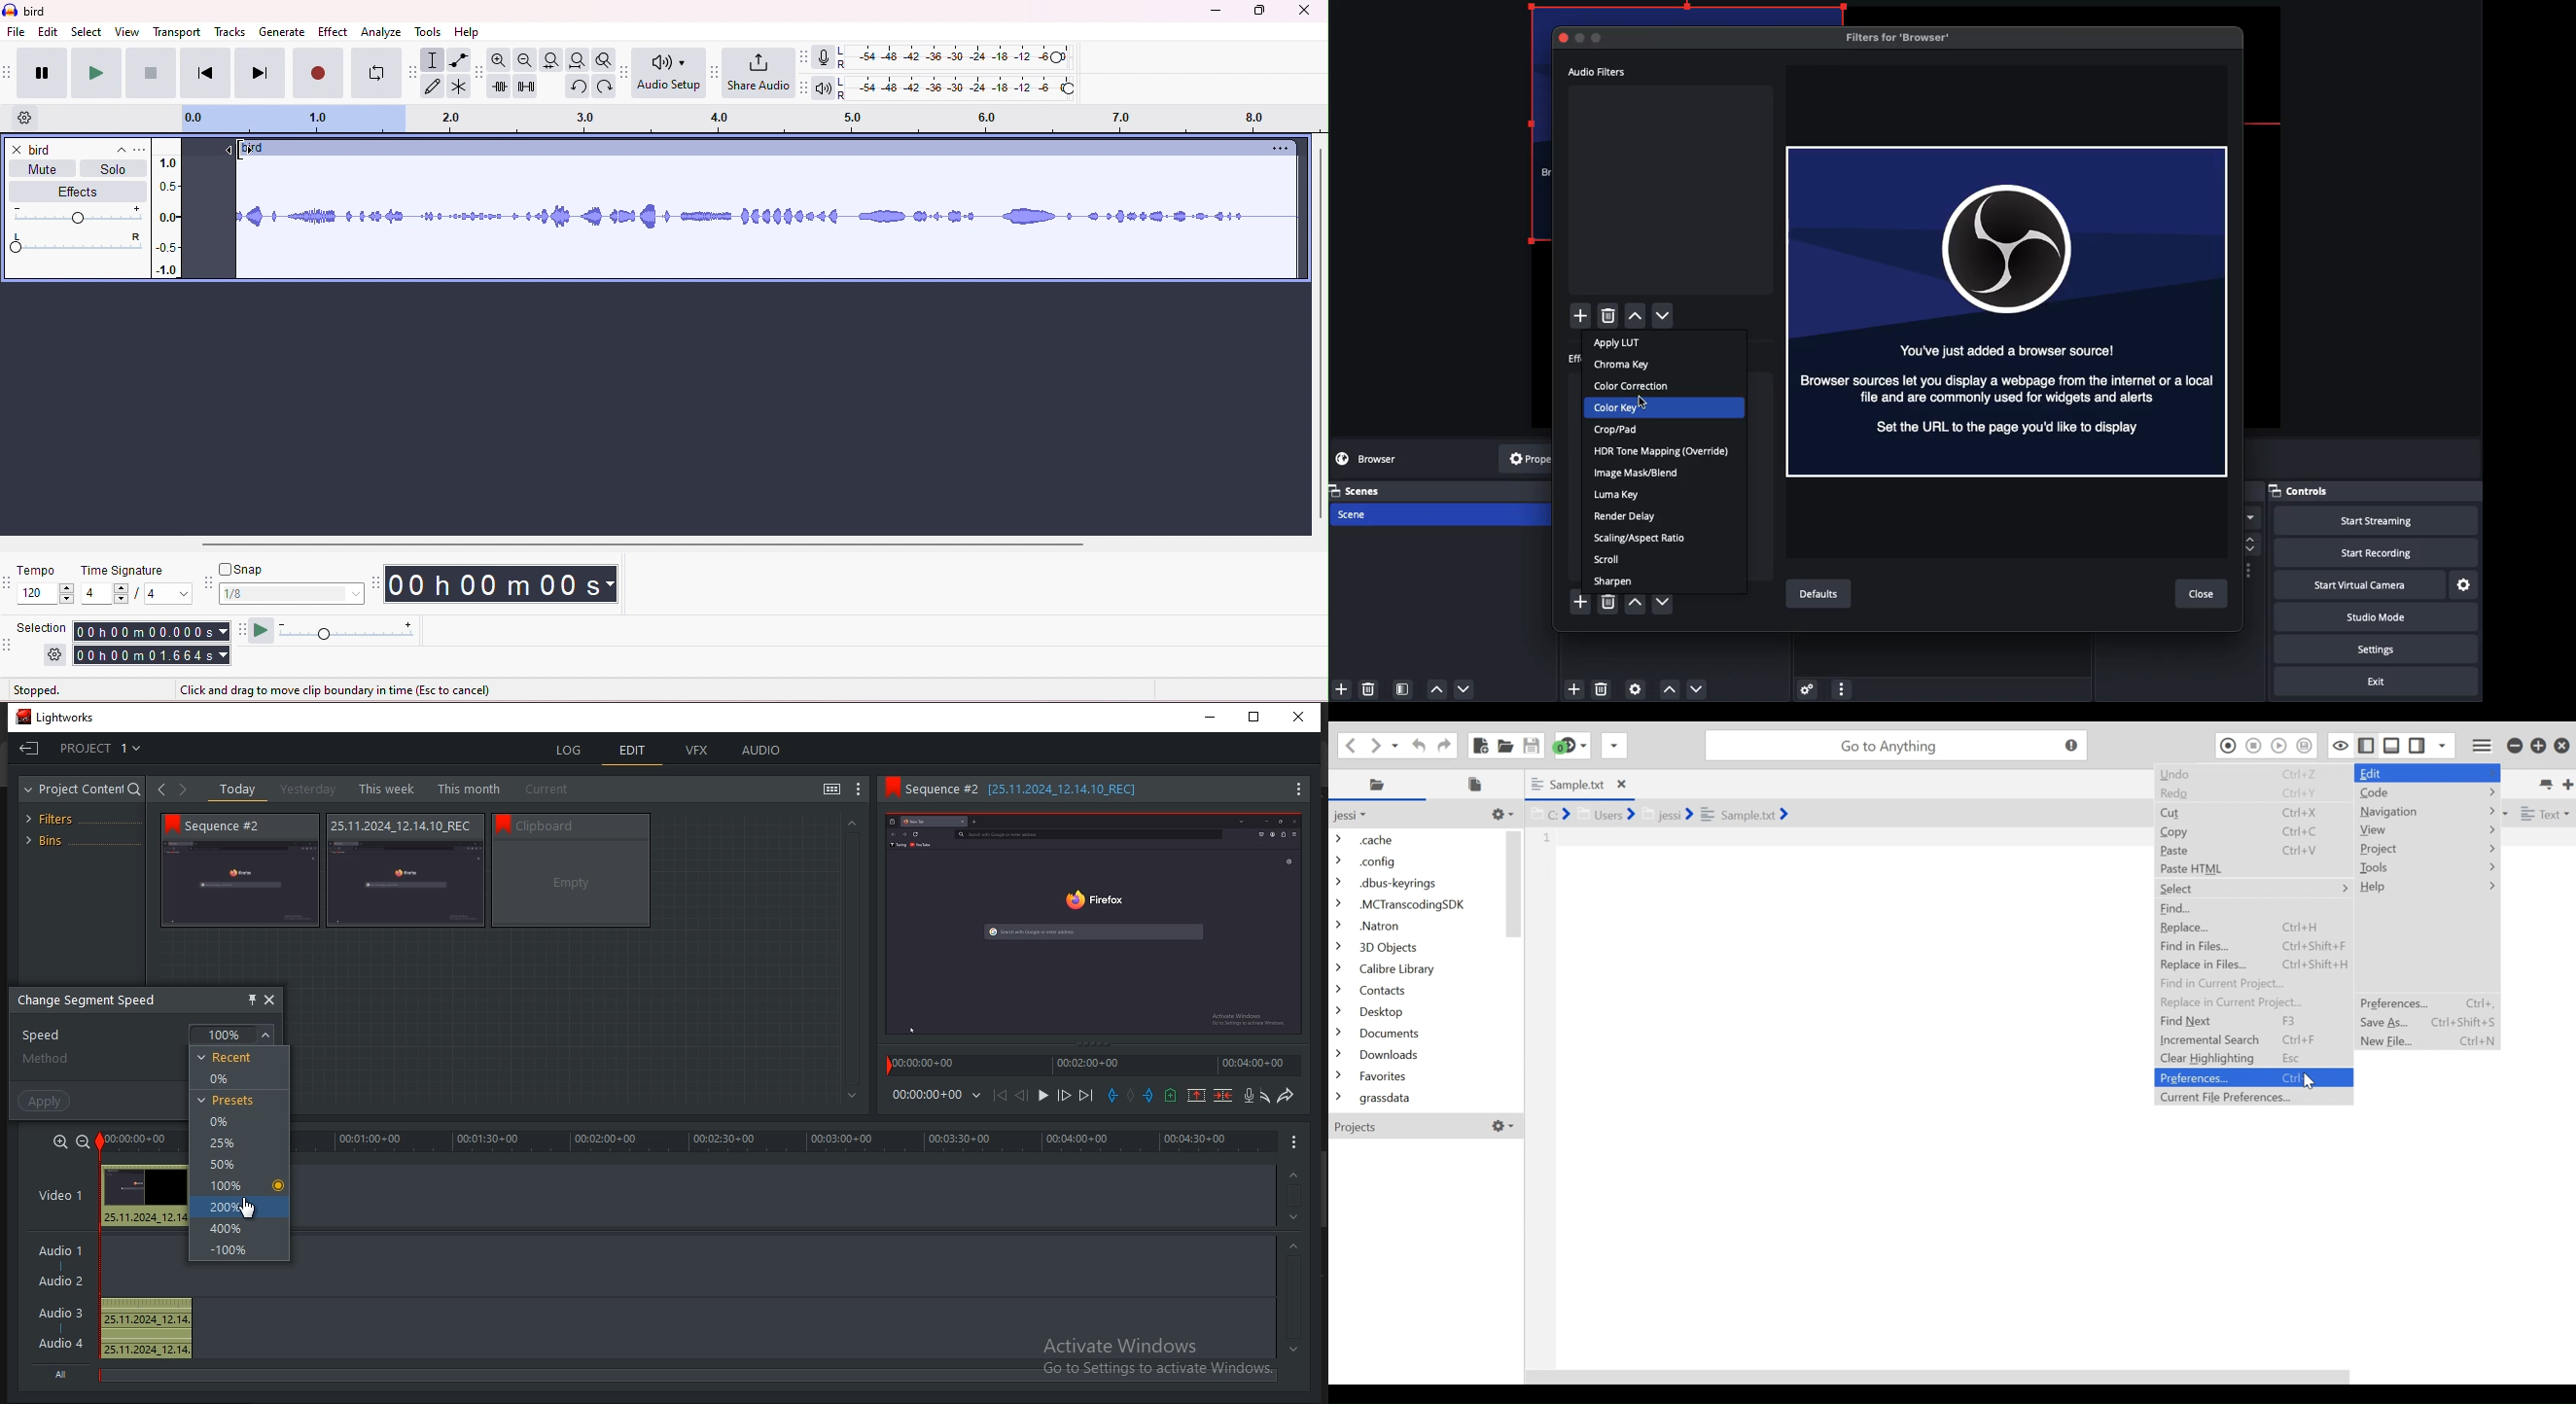 The height and width of the screenshot is (1428, 2576). Describe the element at coordinates (503, 60) in the screenshot. I see `zoom in` at that location.